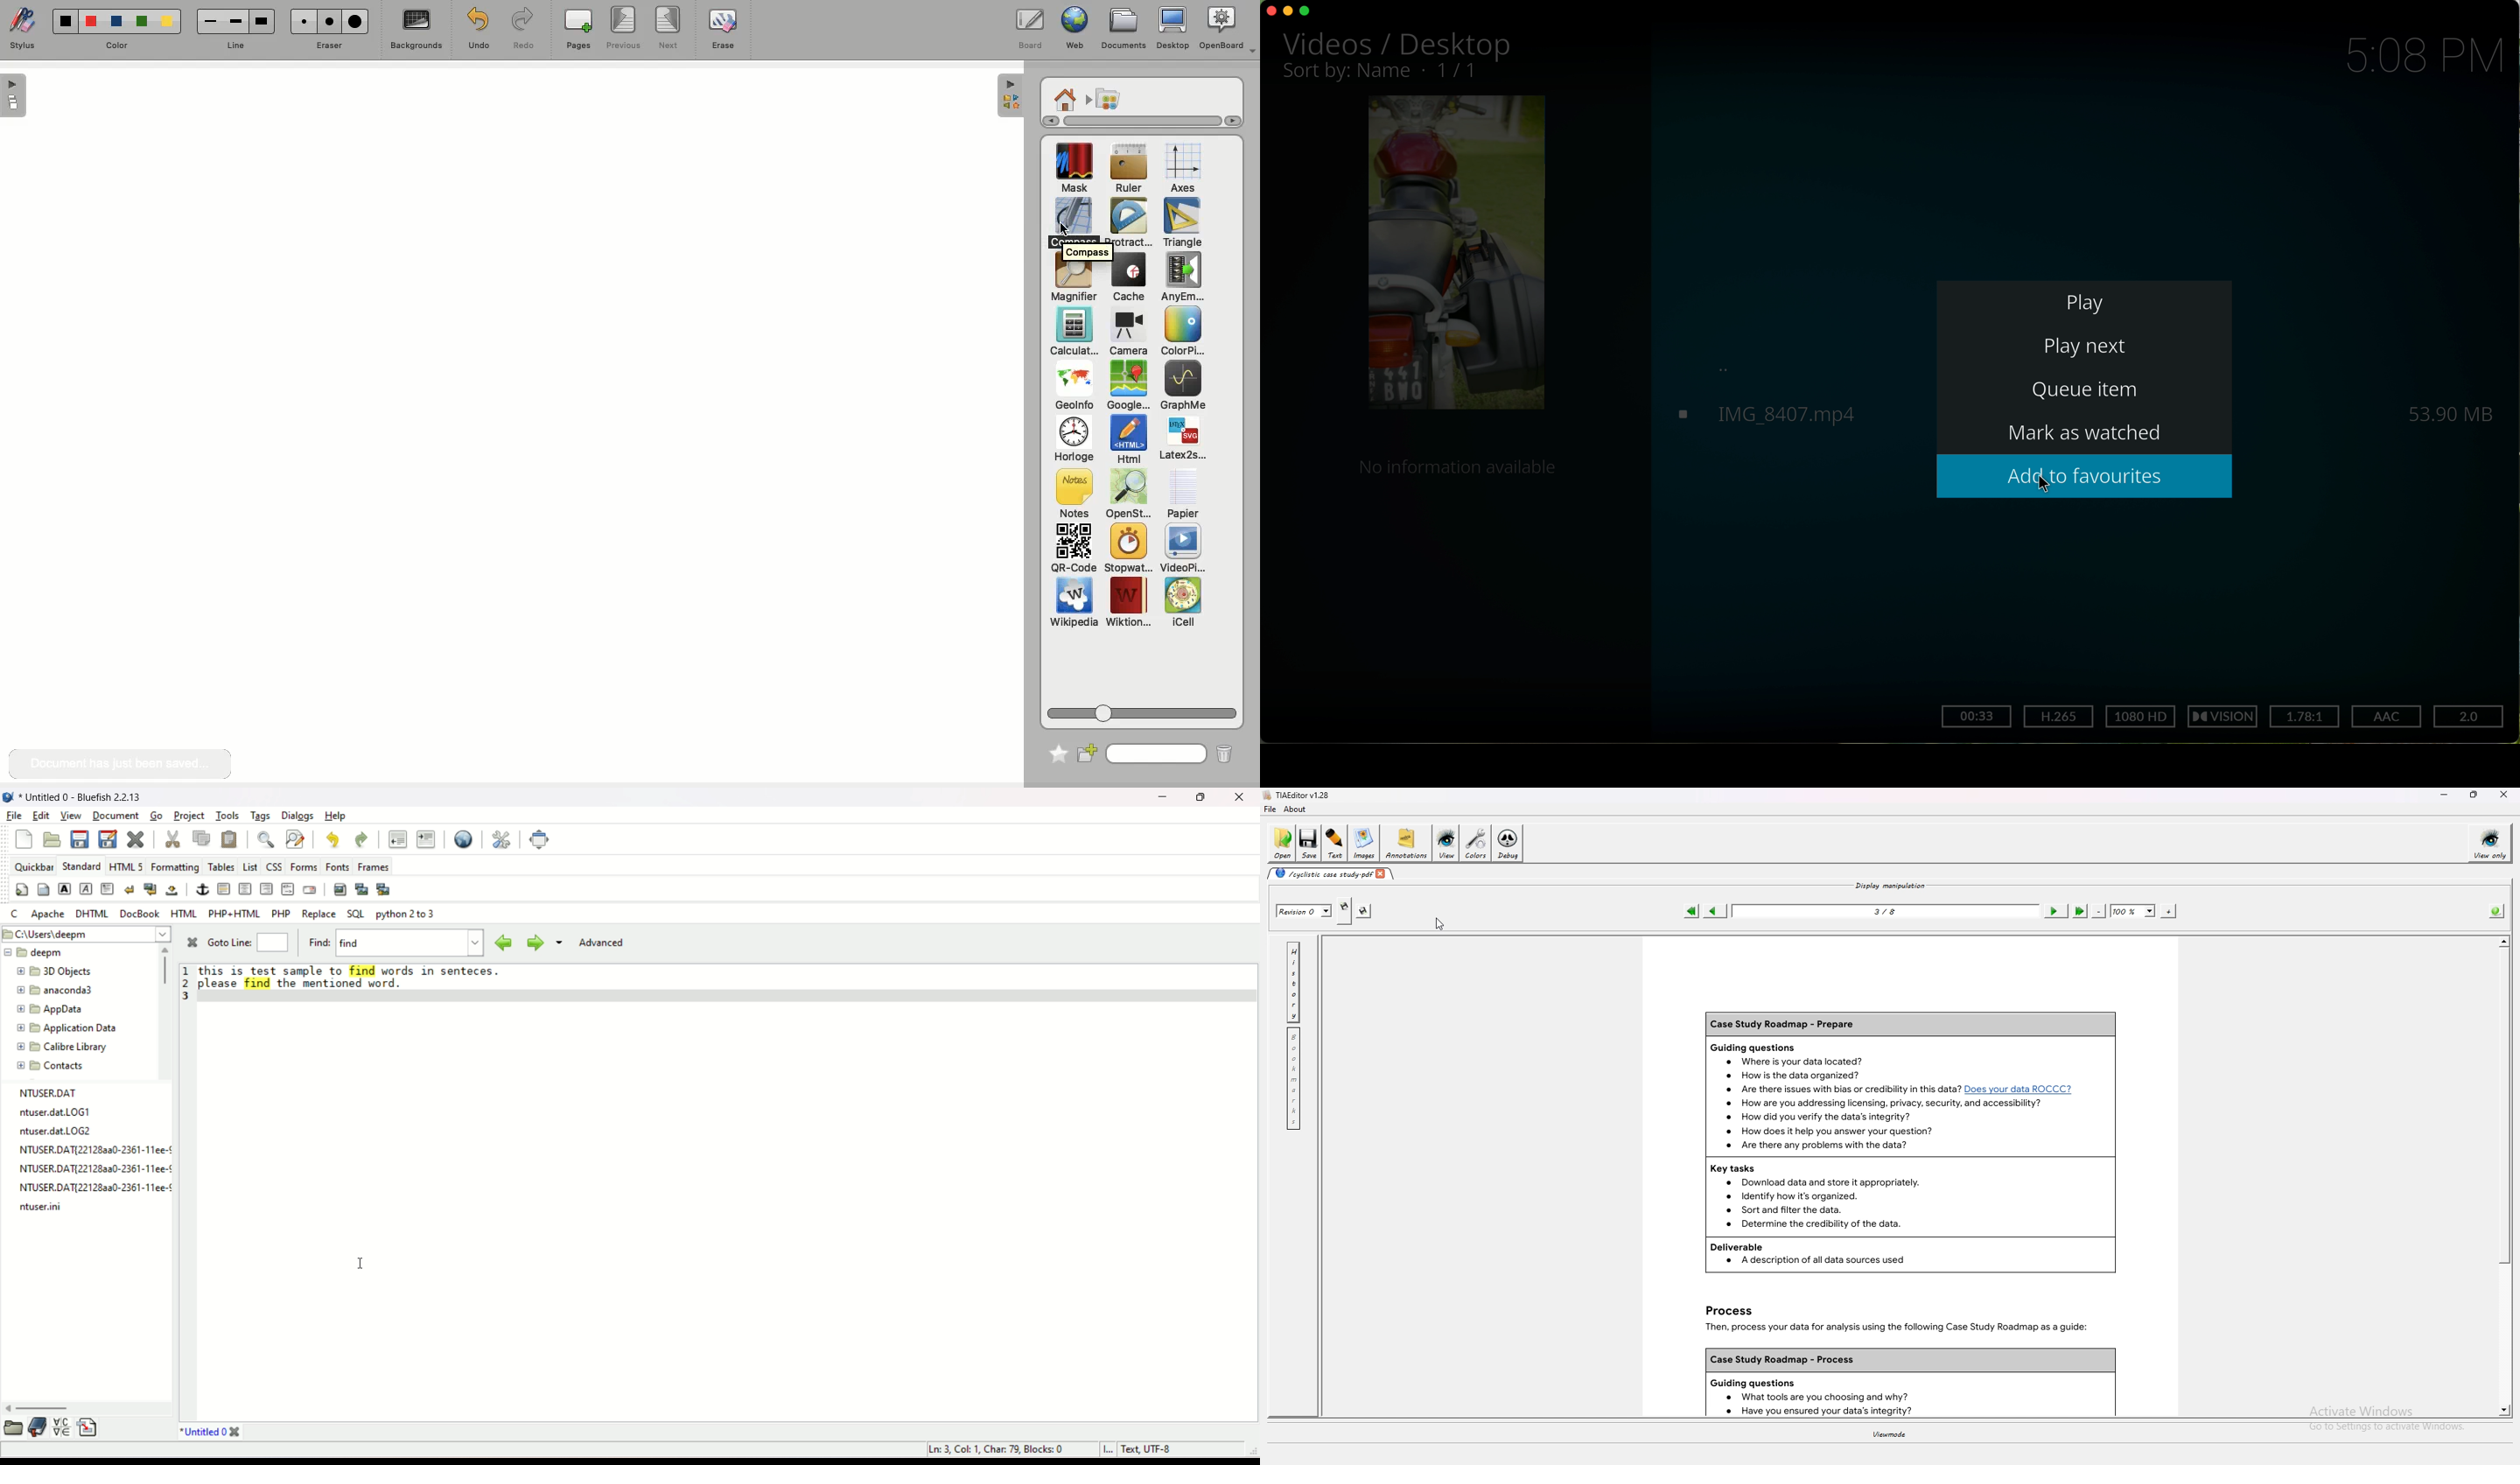 Image resolution: width=2520 pixels, height=1484 pixels. What do you see at coordinates (116, 22) in the screenshot?
I see `color3` at bounding box center [116, 22].